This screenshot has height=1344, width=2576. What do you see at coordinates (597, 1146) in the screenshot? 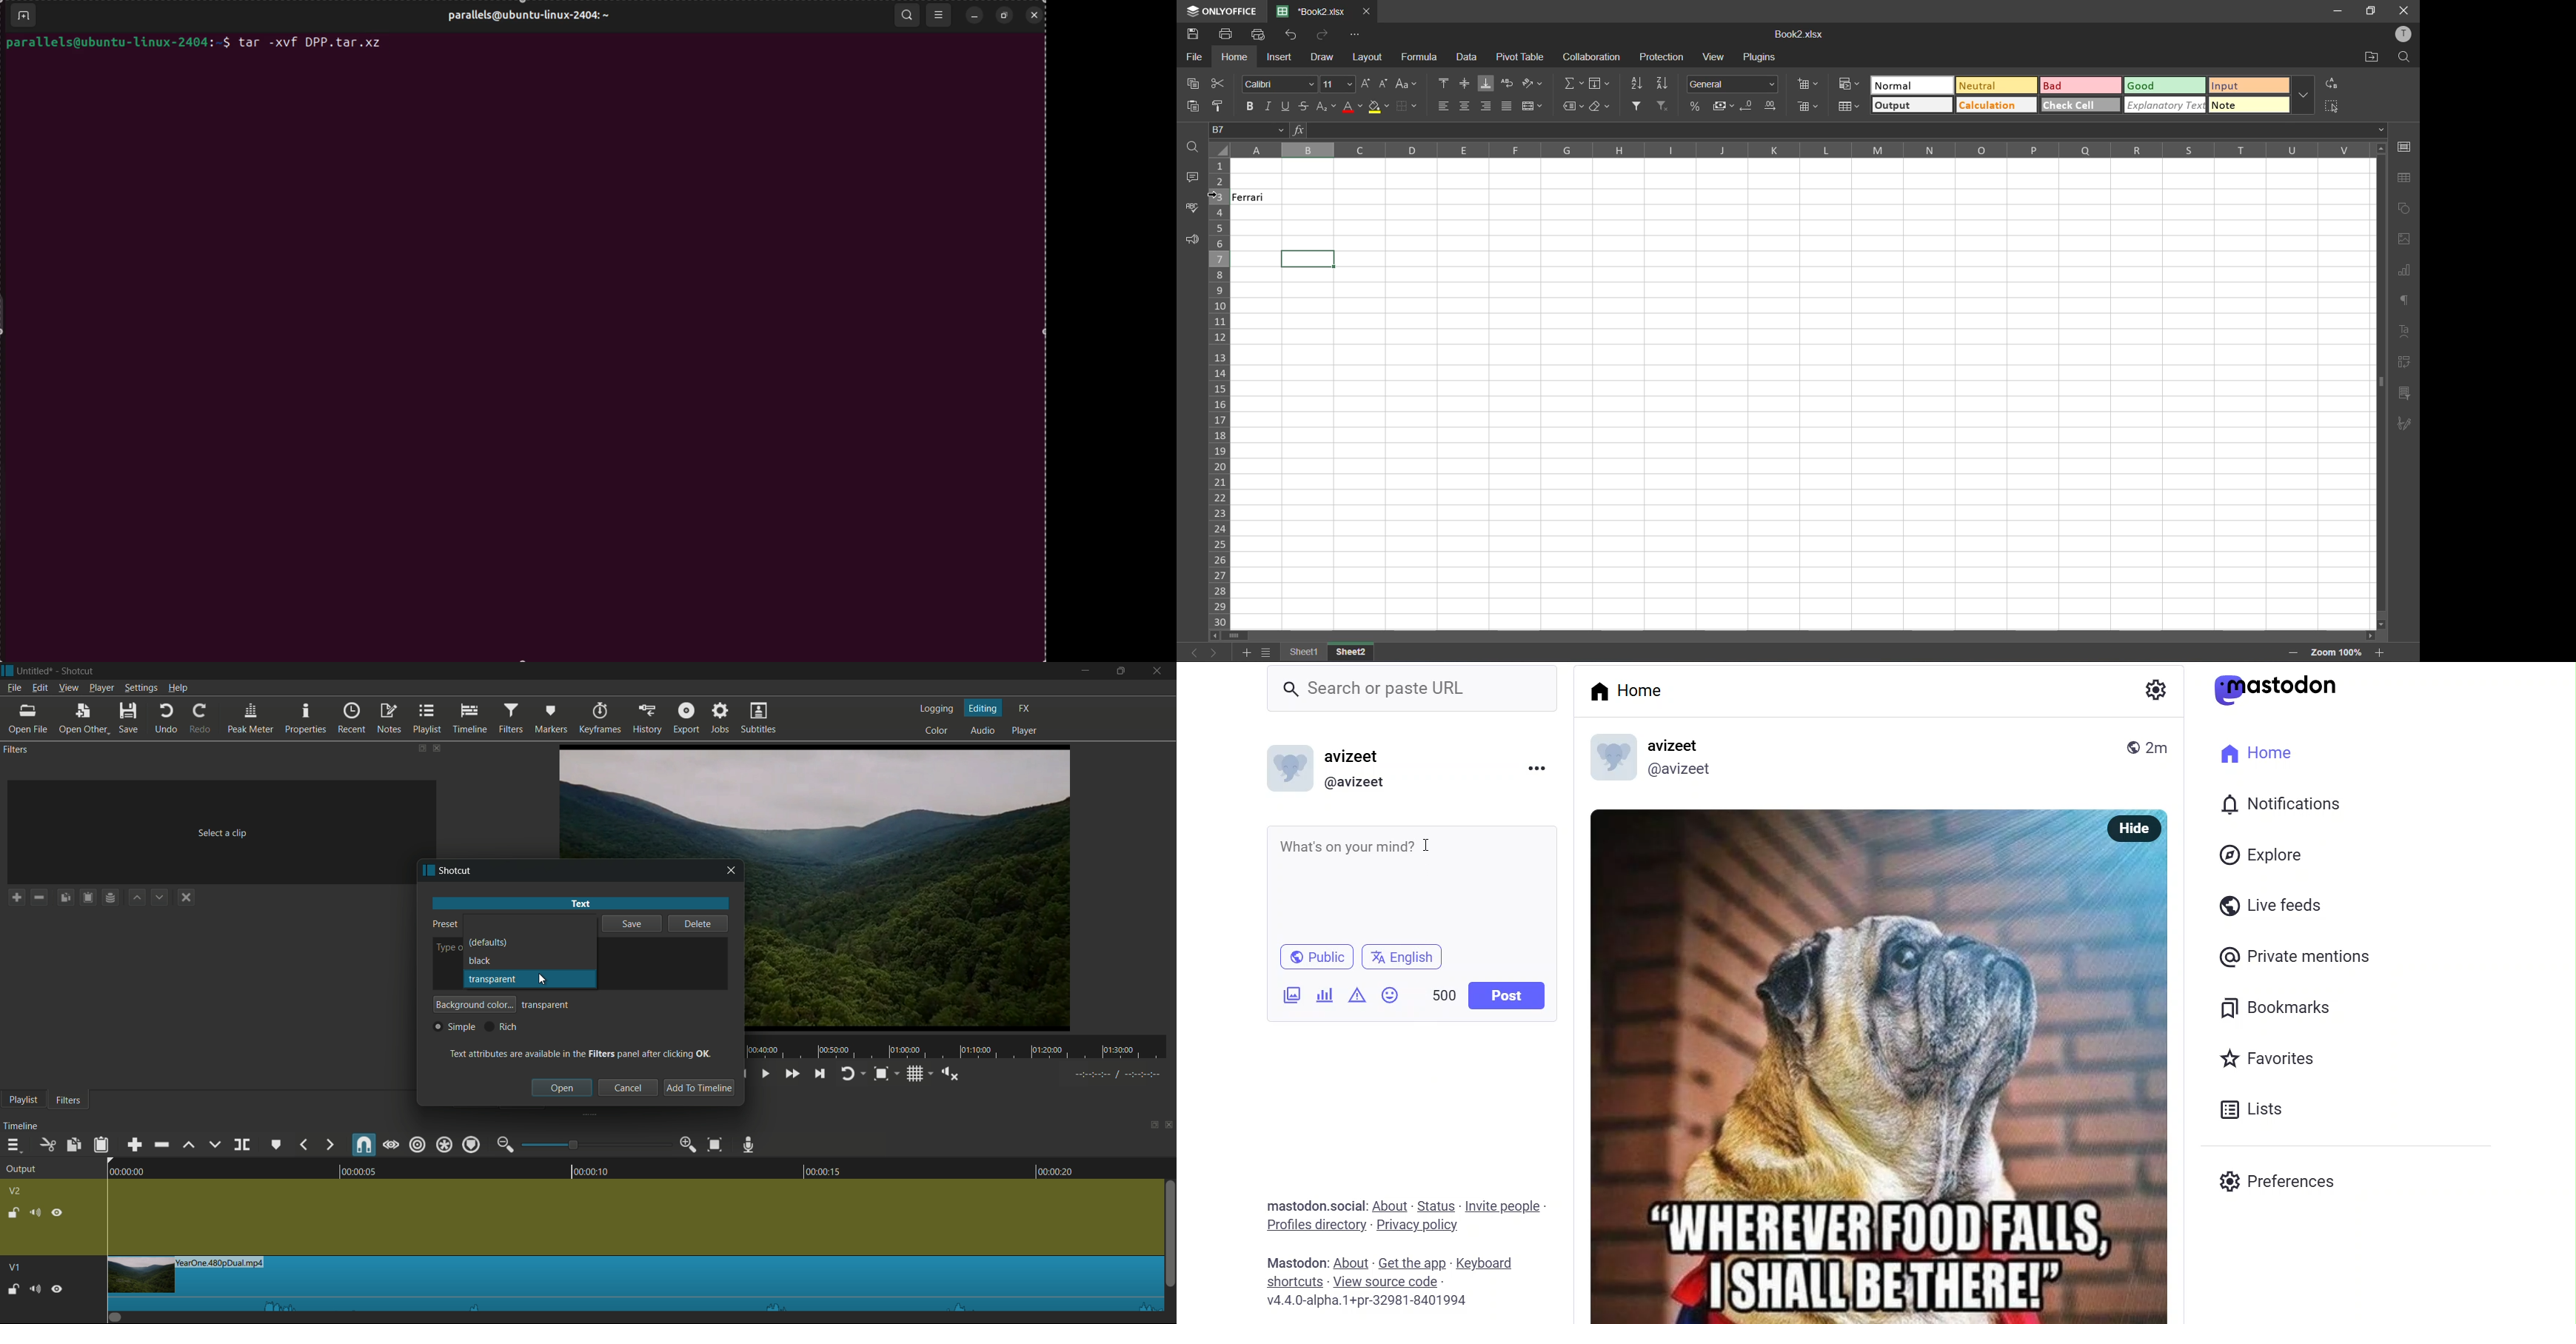
I see `adjustment bar` at bounding box center [597, 1146].